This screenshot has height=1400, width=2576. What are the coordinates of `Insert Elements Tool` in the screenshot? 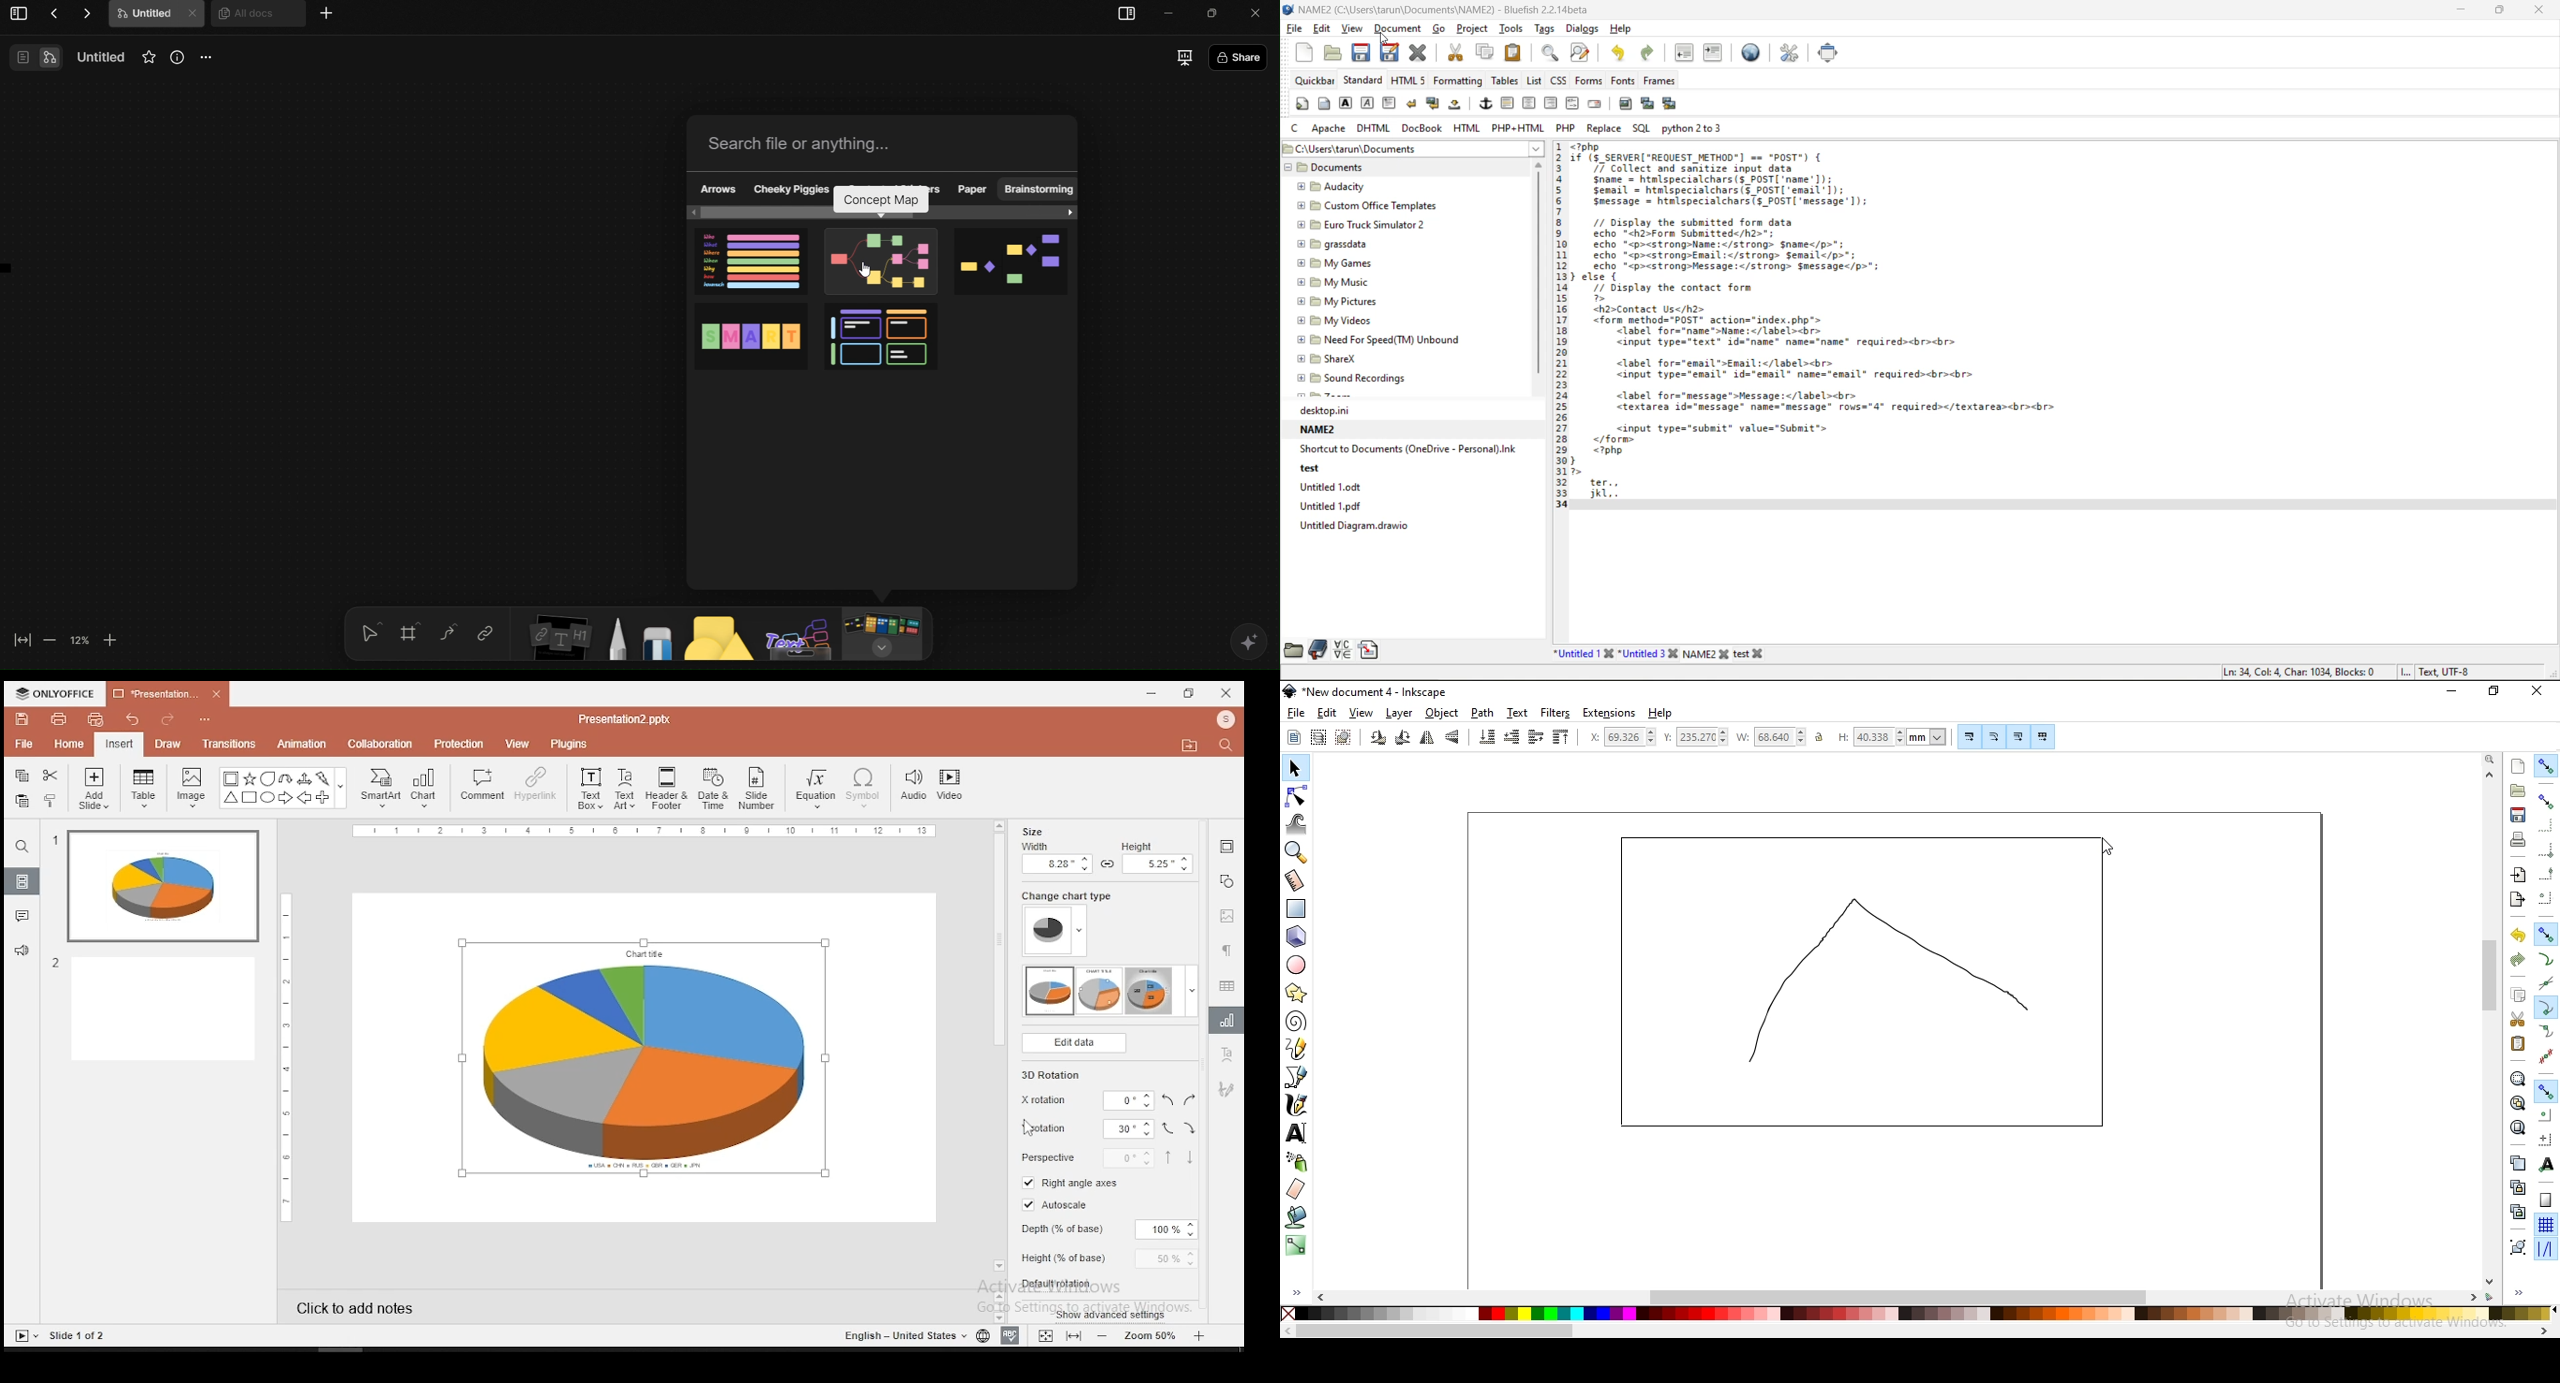 It's located at (558, 641).